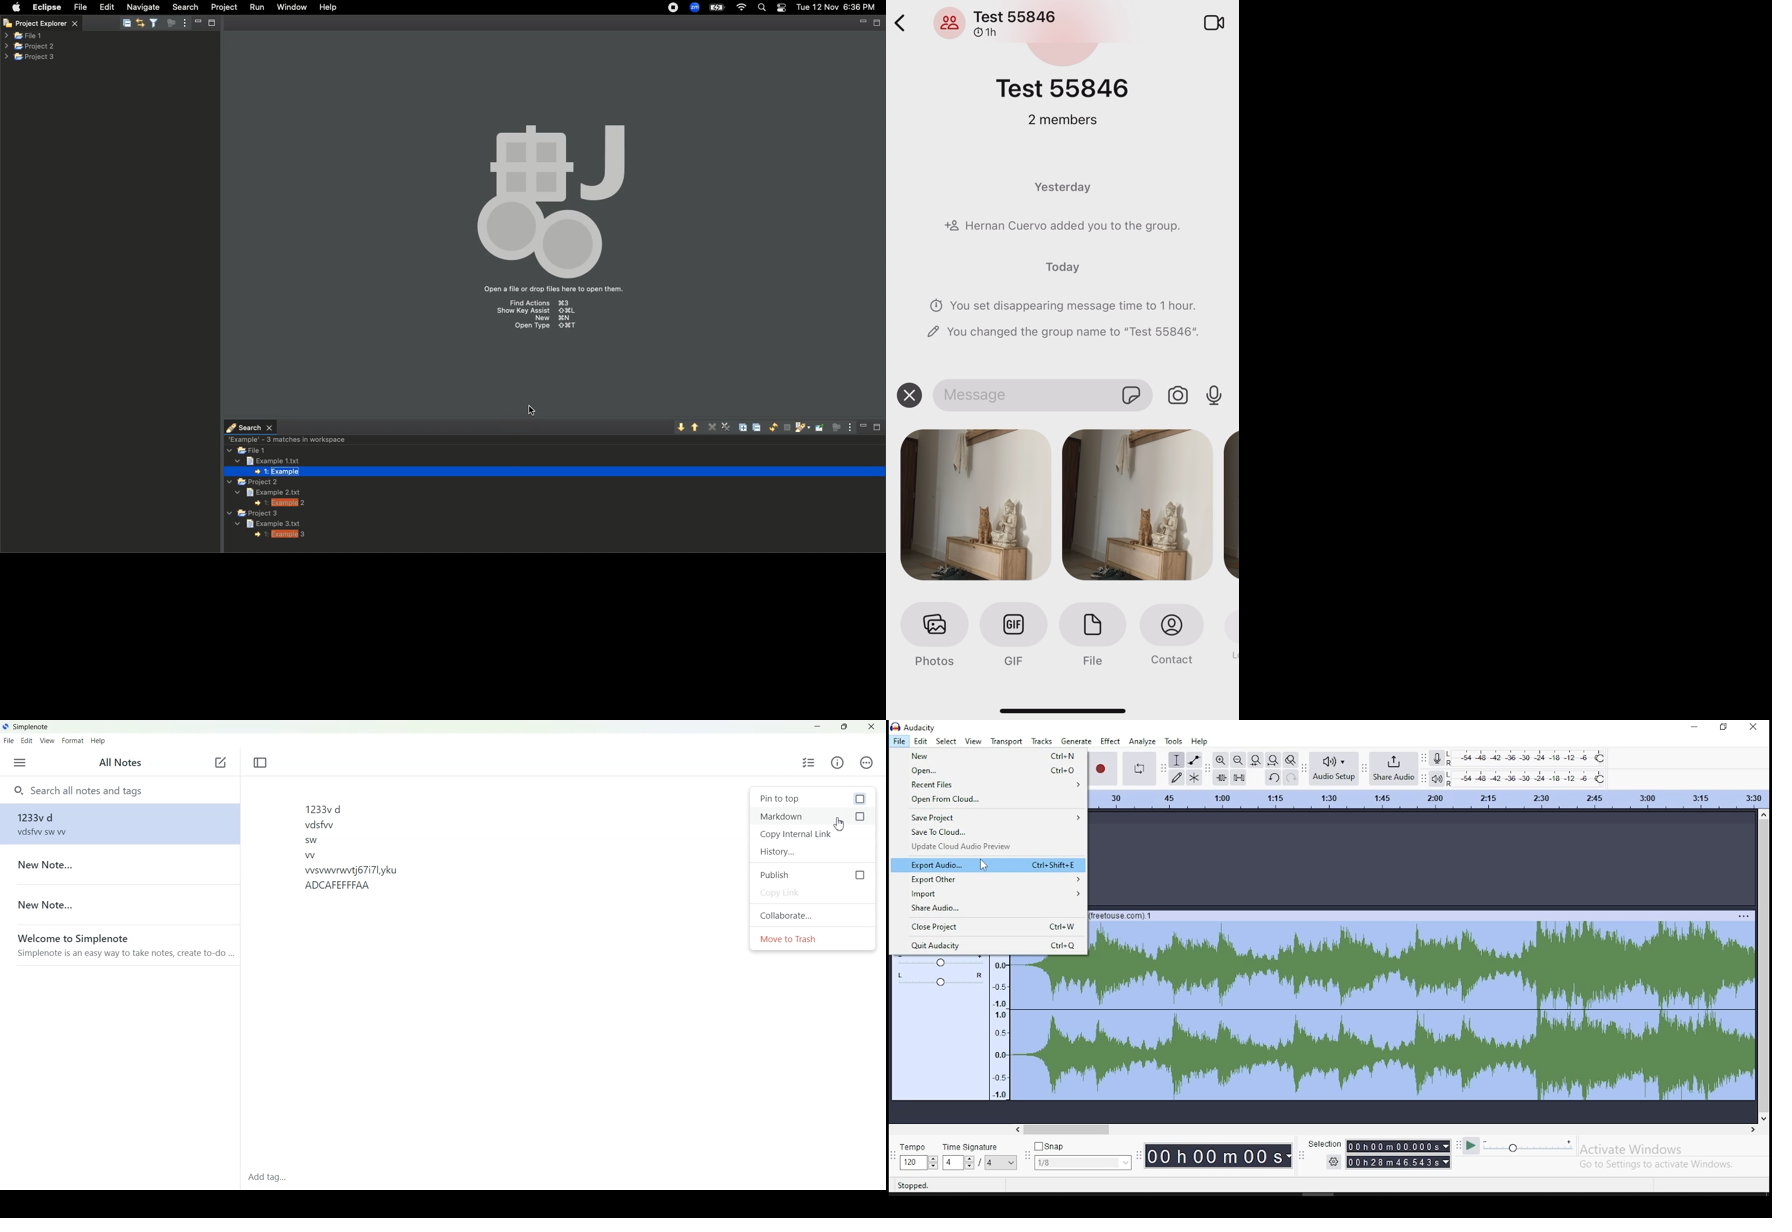 This screenshot has width=1792, height=1232. What do you see at coordinates (871, 726) in the screenshot?
I see `Close` at bounding box center [871, 726].